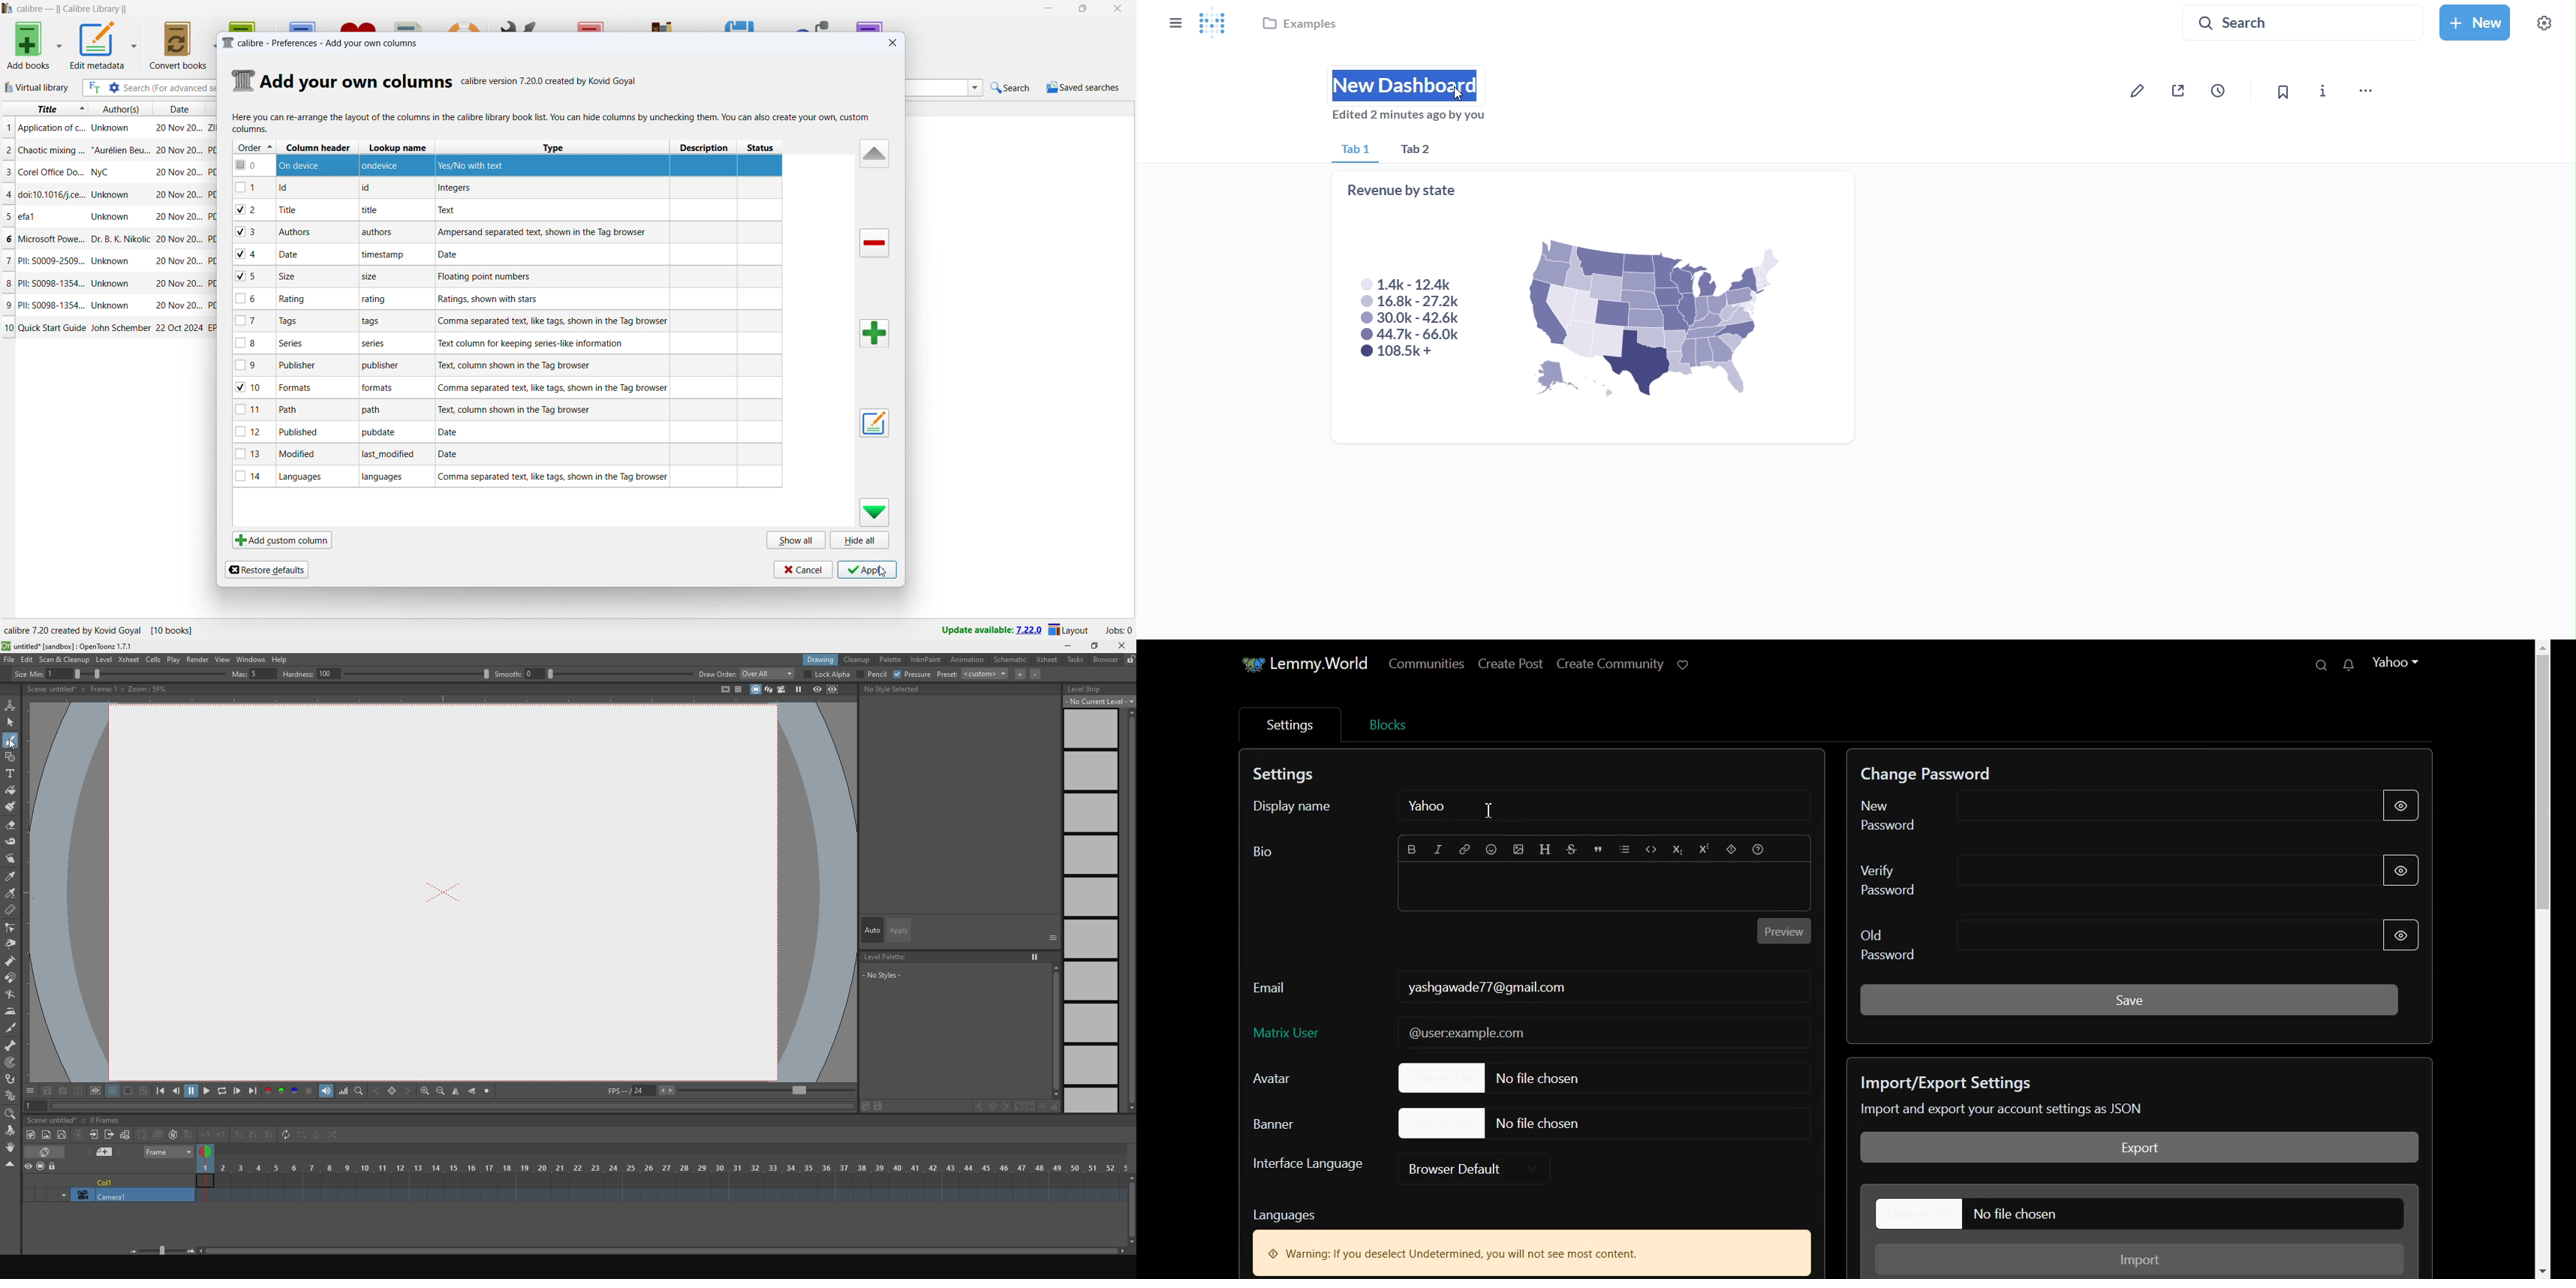 This screenshot has width=2576, height=1288. What do you see at coordinates (1301, 808) in the screenshot?
I see `Display name` at bounding box center [1301, 808].